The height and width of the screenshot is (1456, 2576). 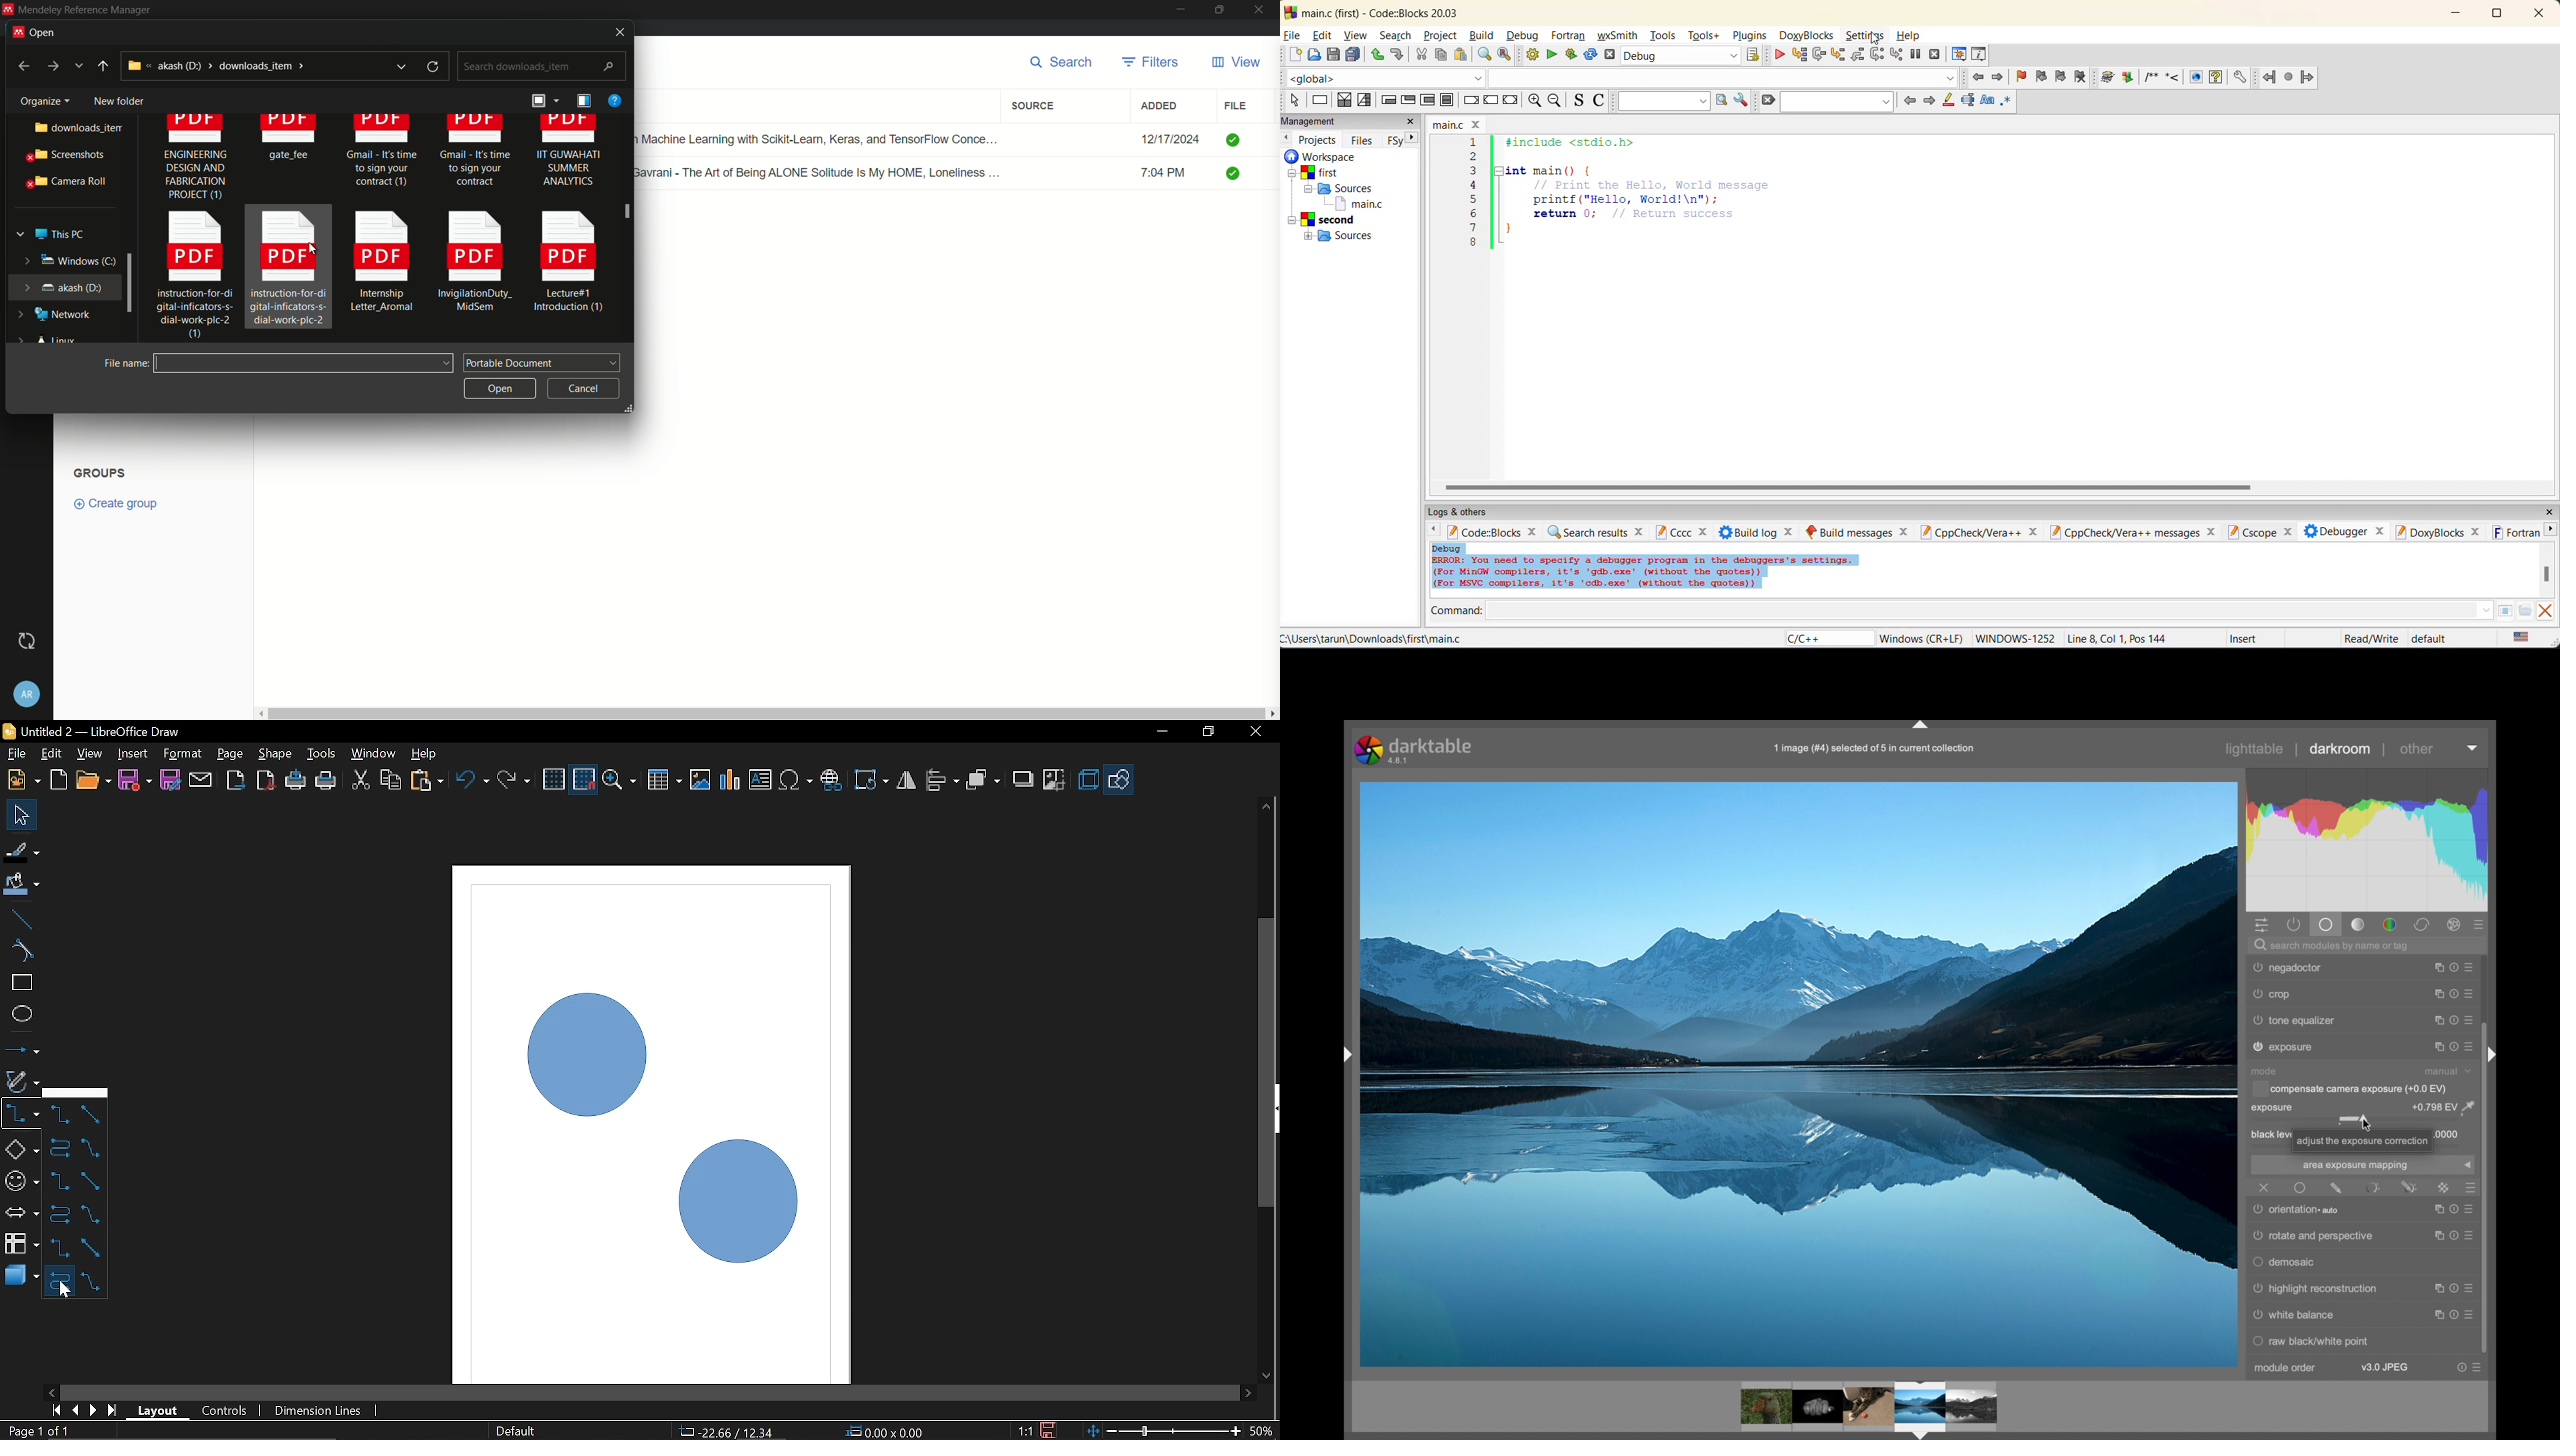 What do you see at coordinates (291, 140) in the screenshot?
I see `gate fee` at bounding box center [291, 140].